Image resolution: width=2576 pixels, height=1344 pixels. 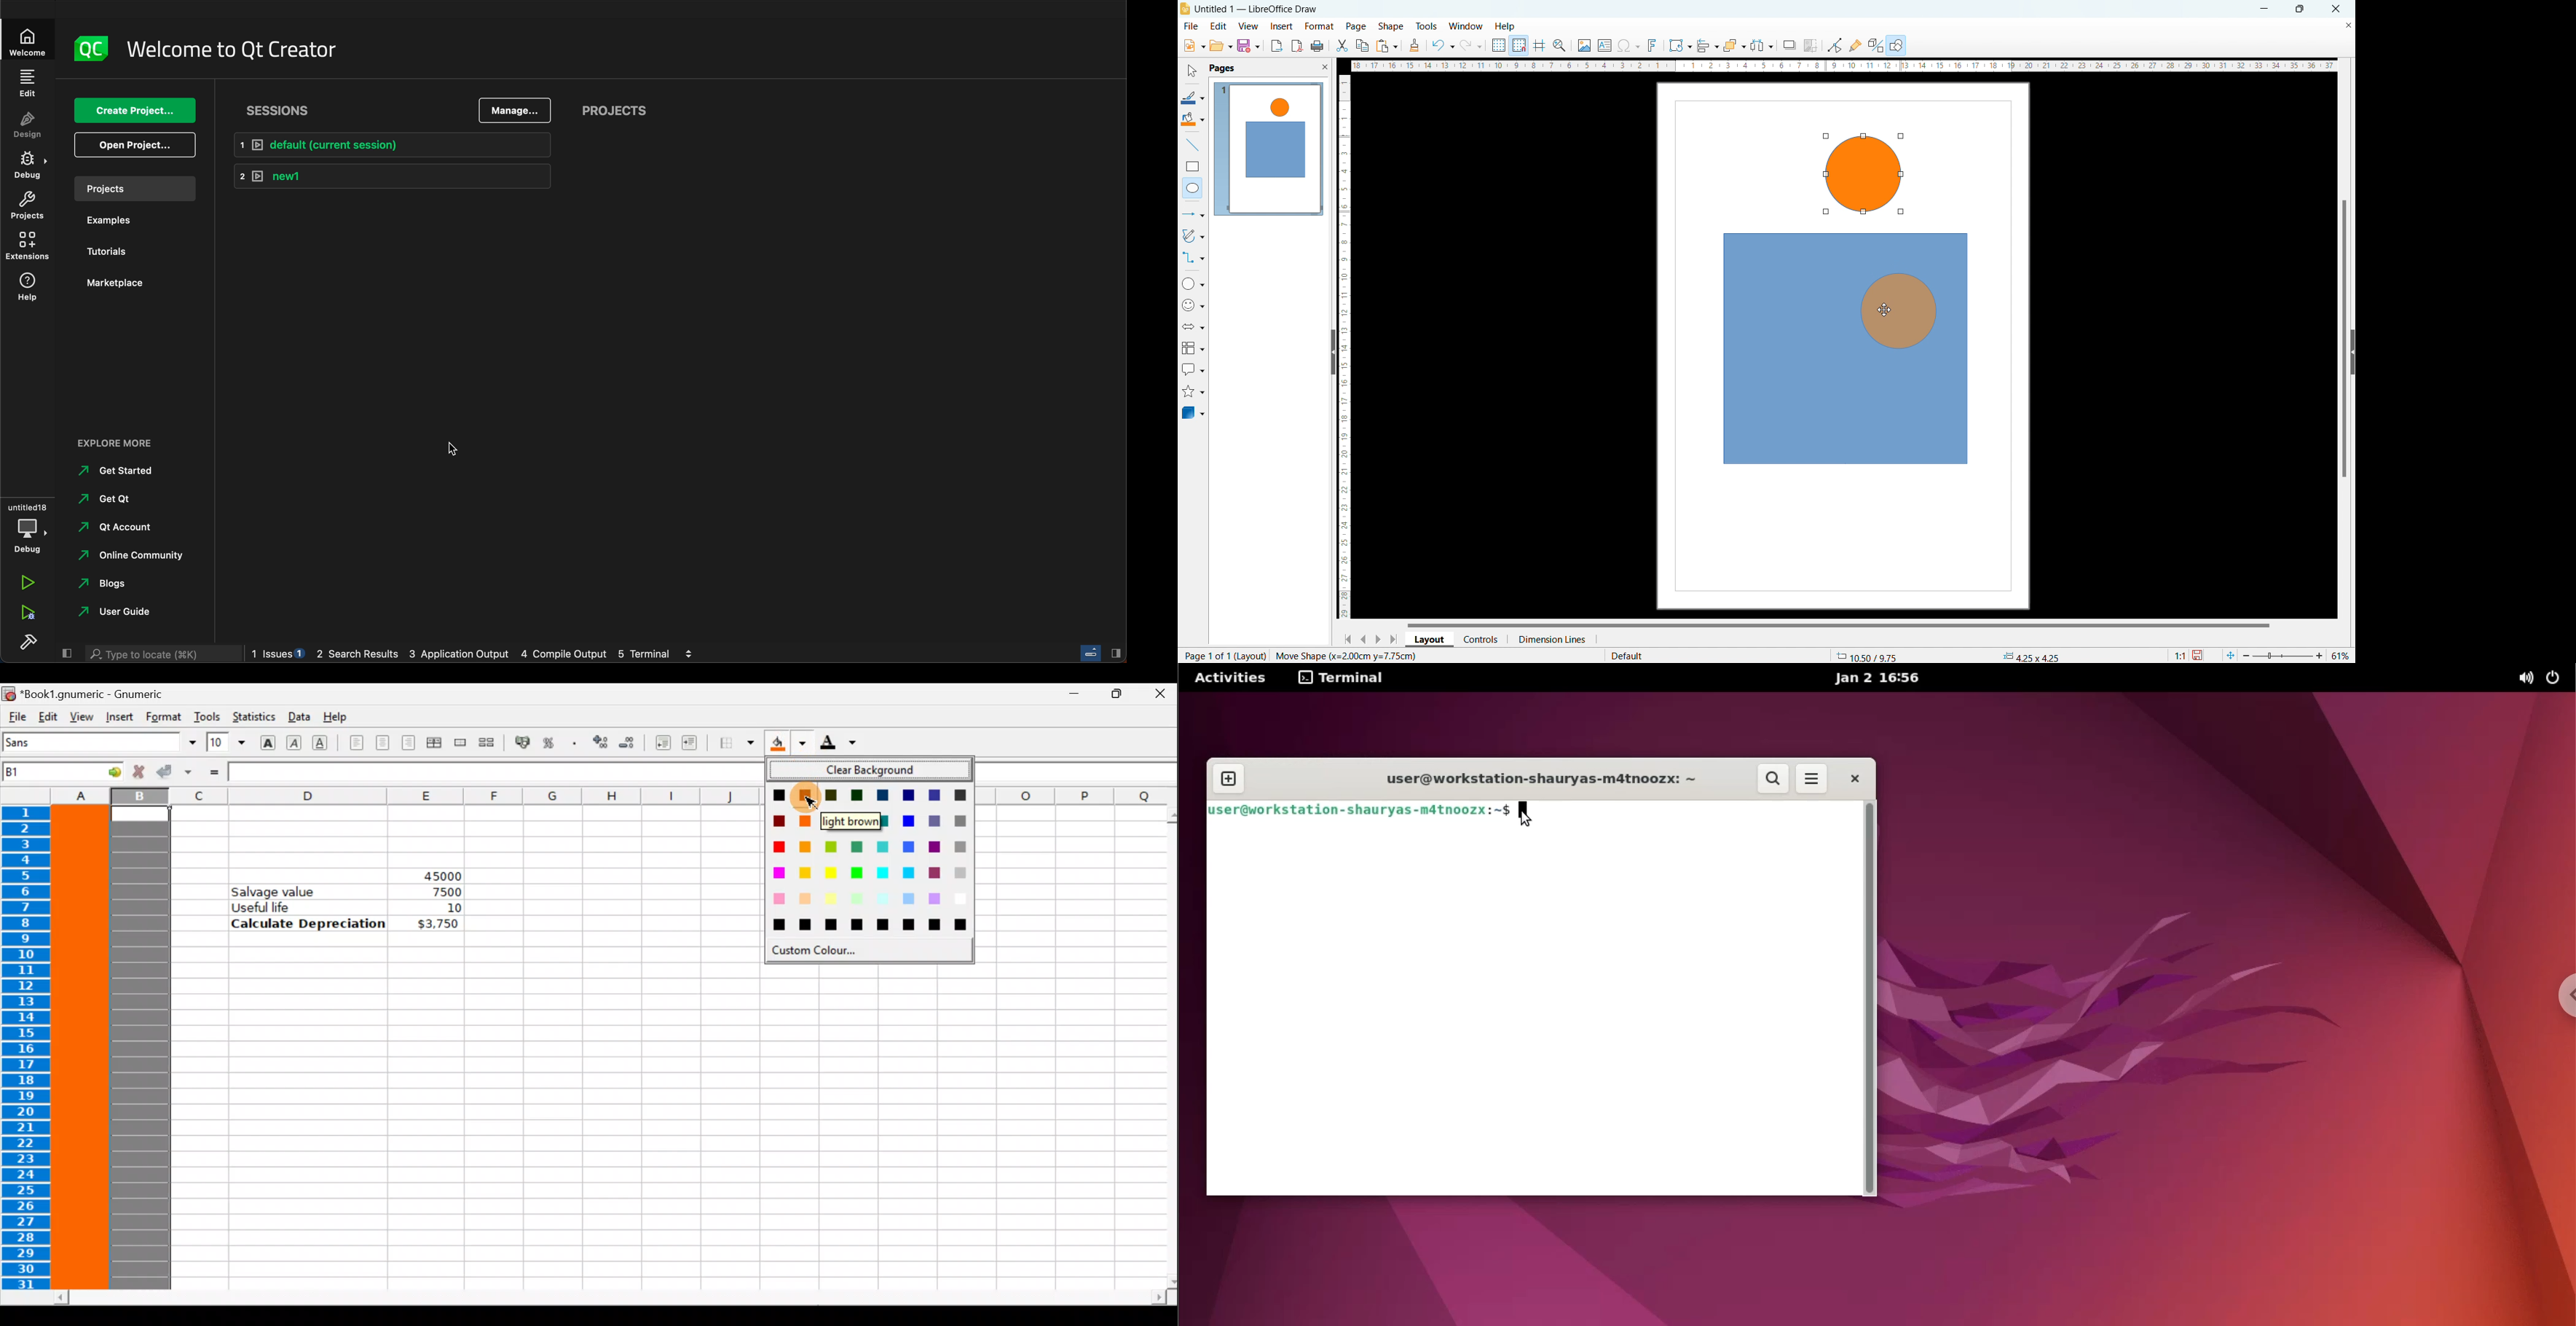 What do you see at coordinates (1205, 655) in the screenshot?
I see `current page` at bounding box center [1205, 655].